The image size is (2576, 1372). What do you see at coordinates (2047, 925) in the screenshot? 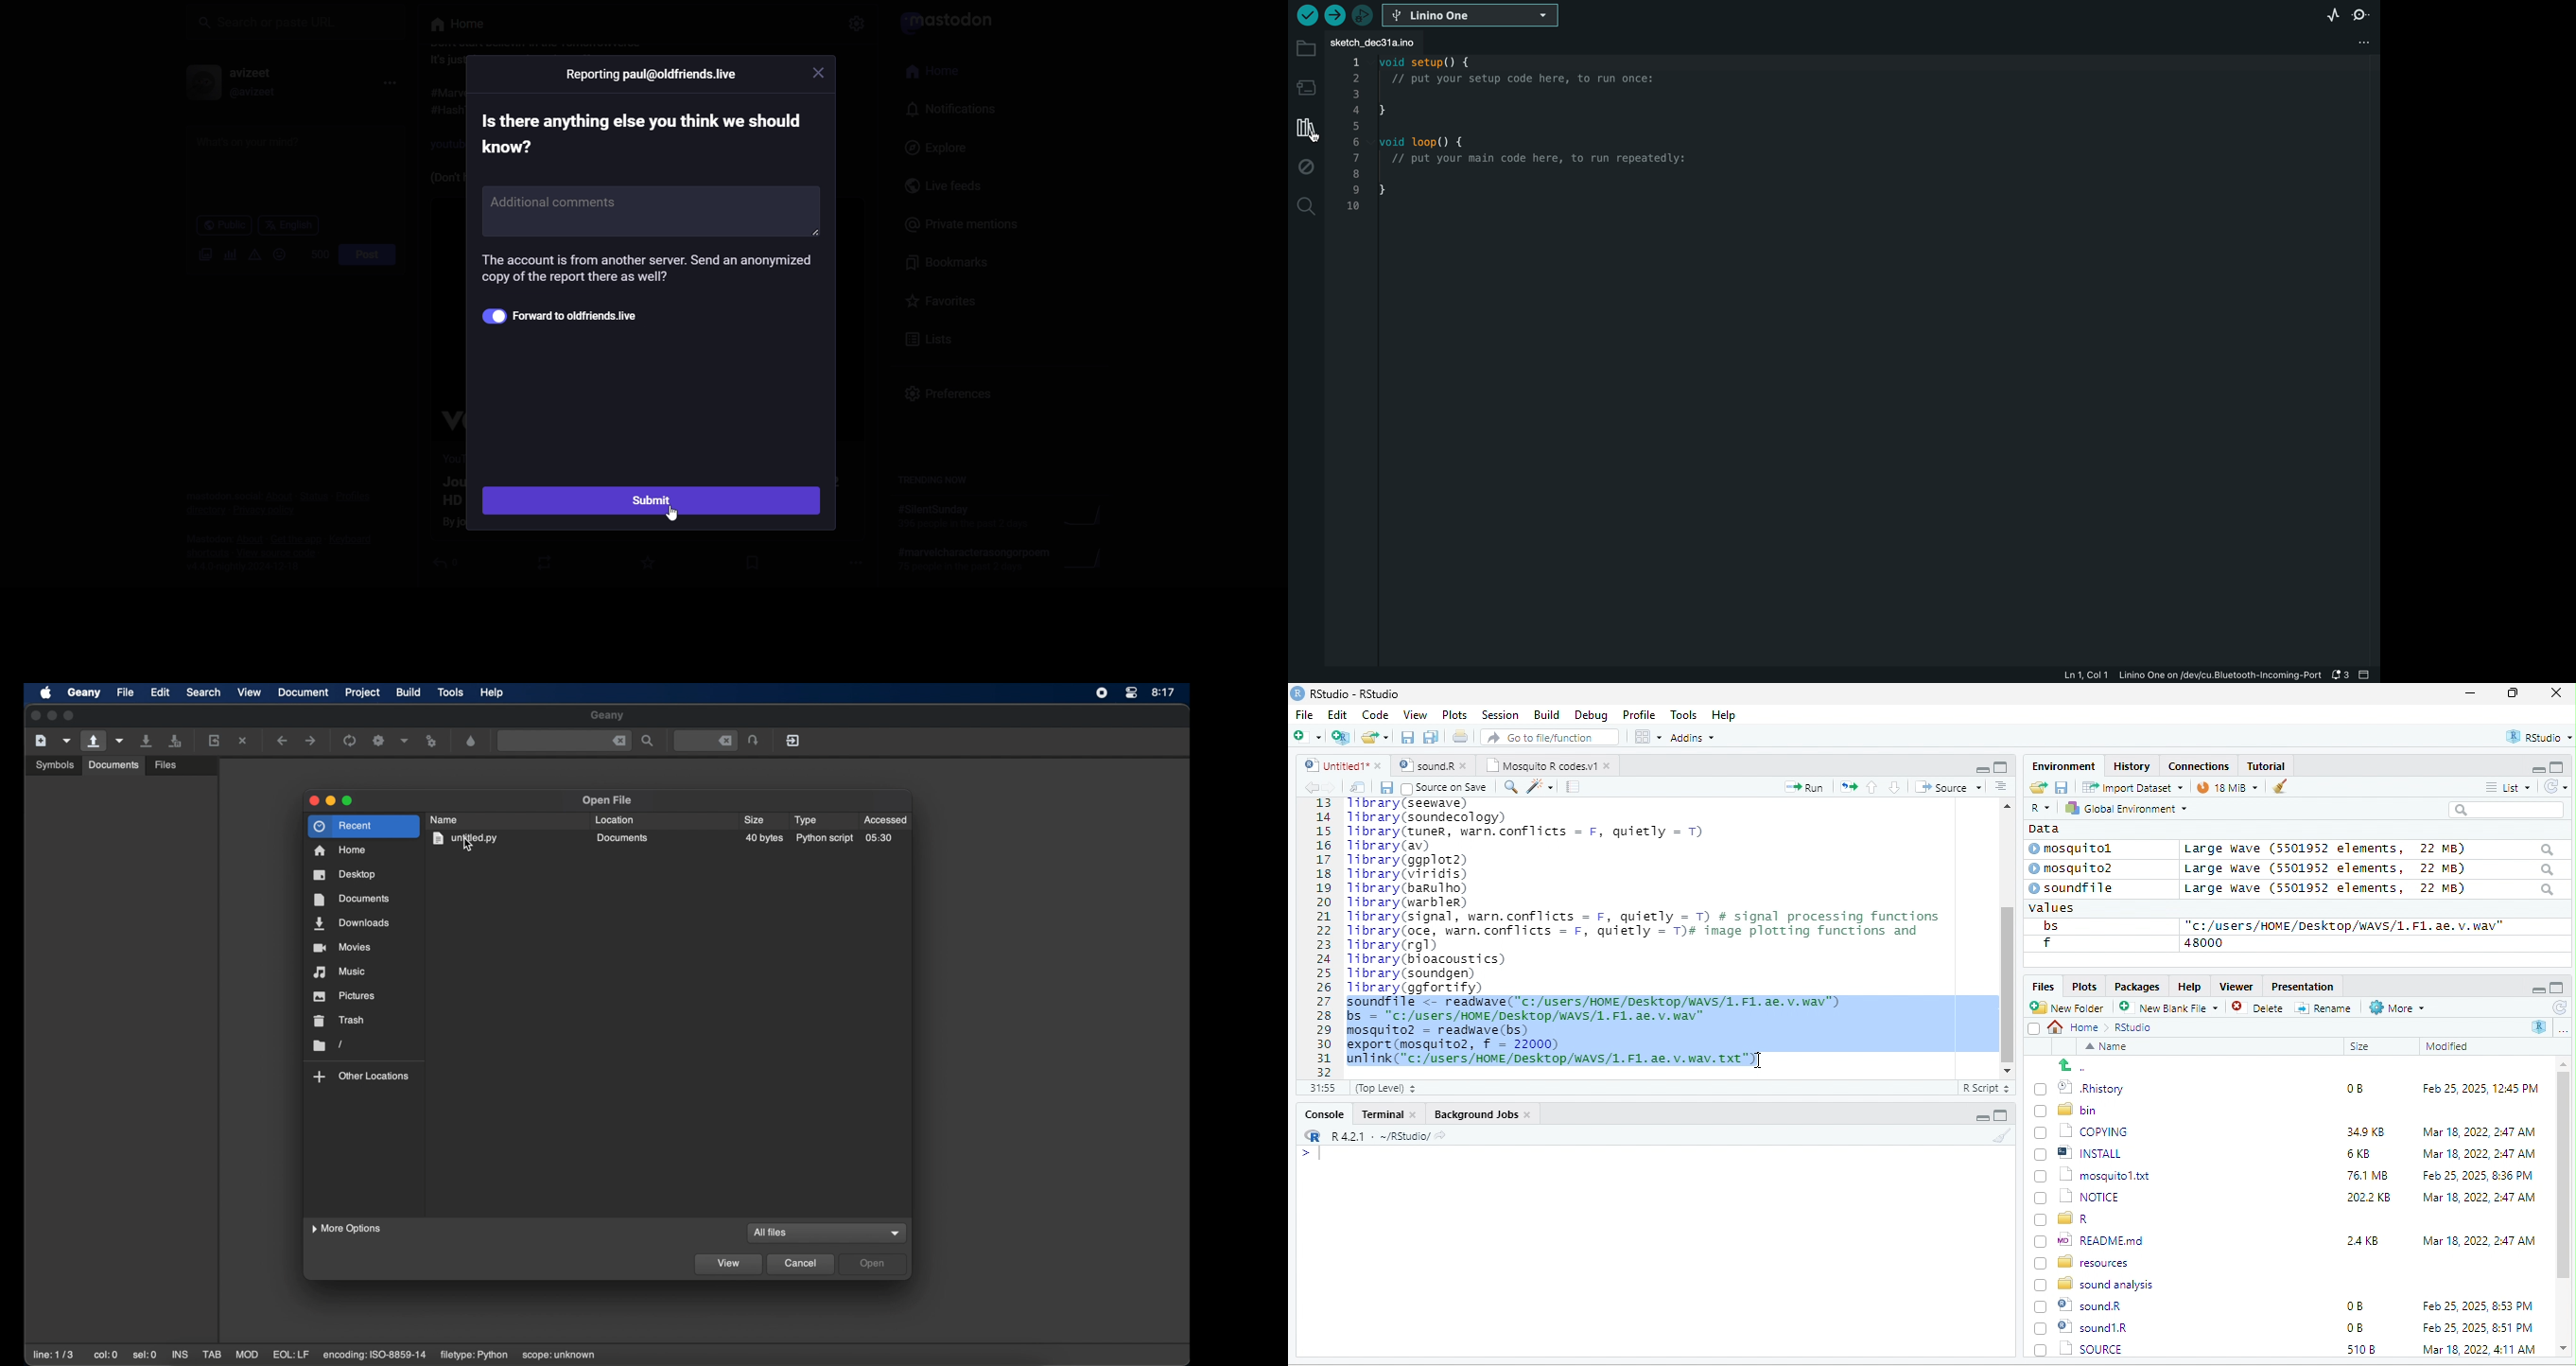
I see `bs` at bounding box center [2047, 925].